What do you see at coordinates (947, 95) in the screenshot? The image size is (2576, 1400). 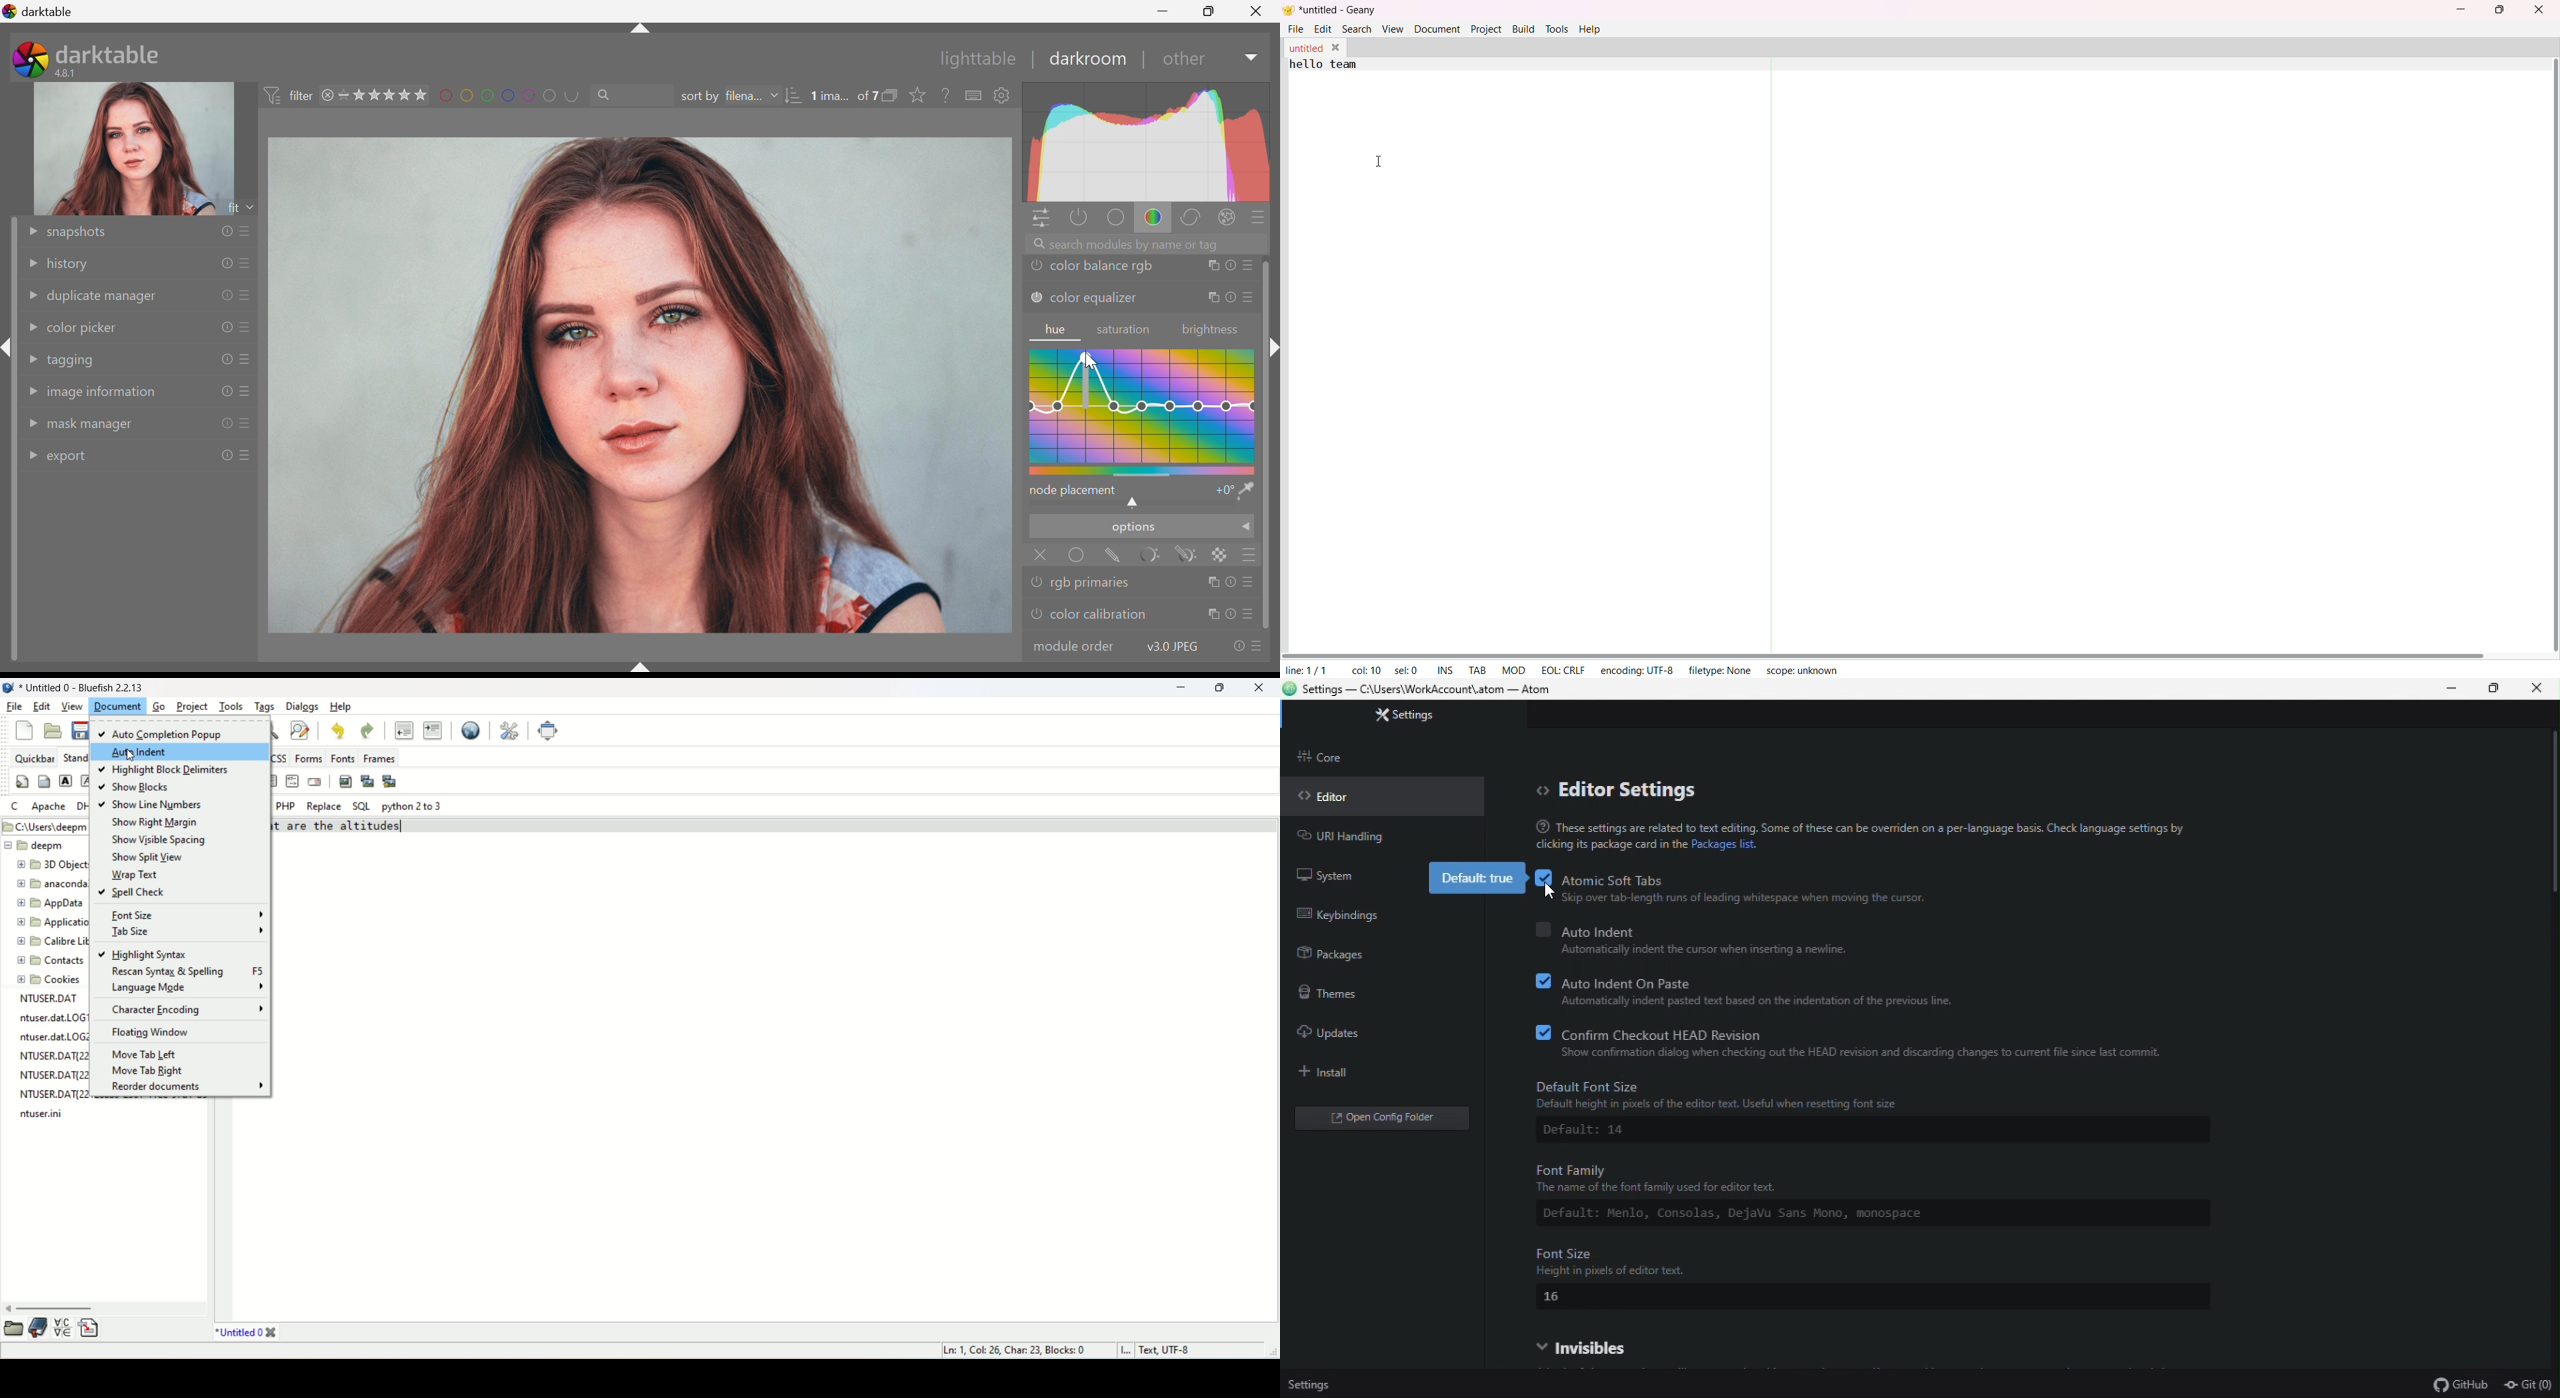 I see `enable this, then click on a control element to see its online help` at bounding box center [947, 95].